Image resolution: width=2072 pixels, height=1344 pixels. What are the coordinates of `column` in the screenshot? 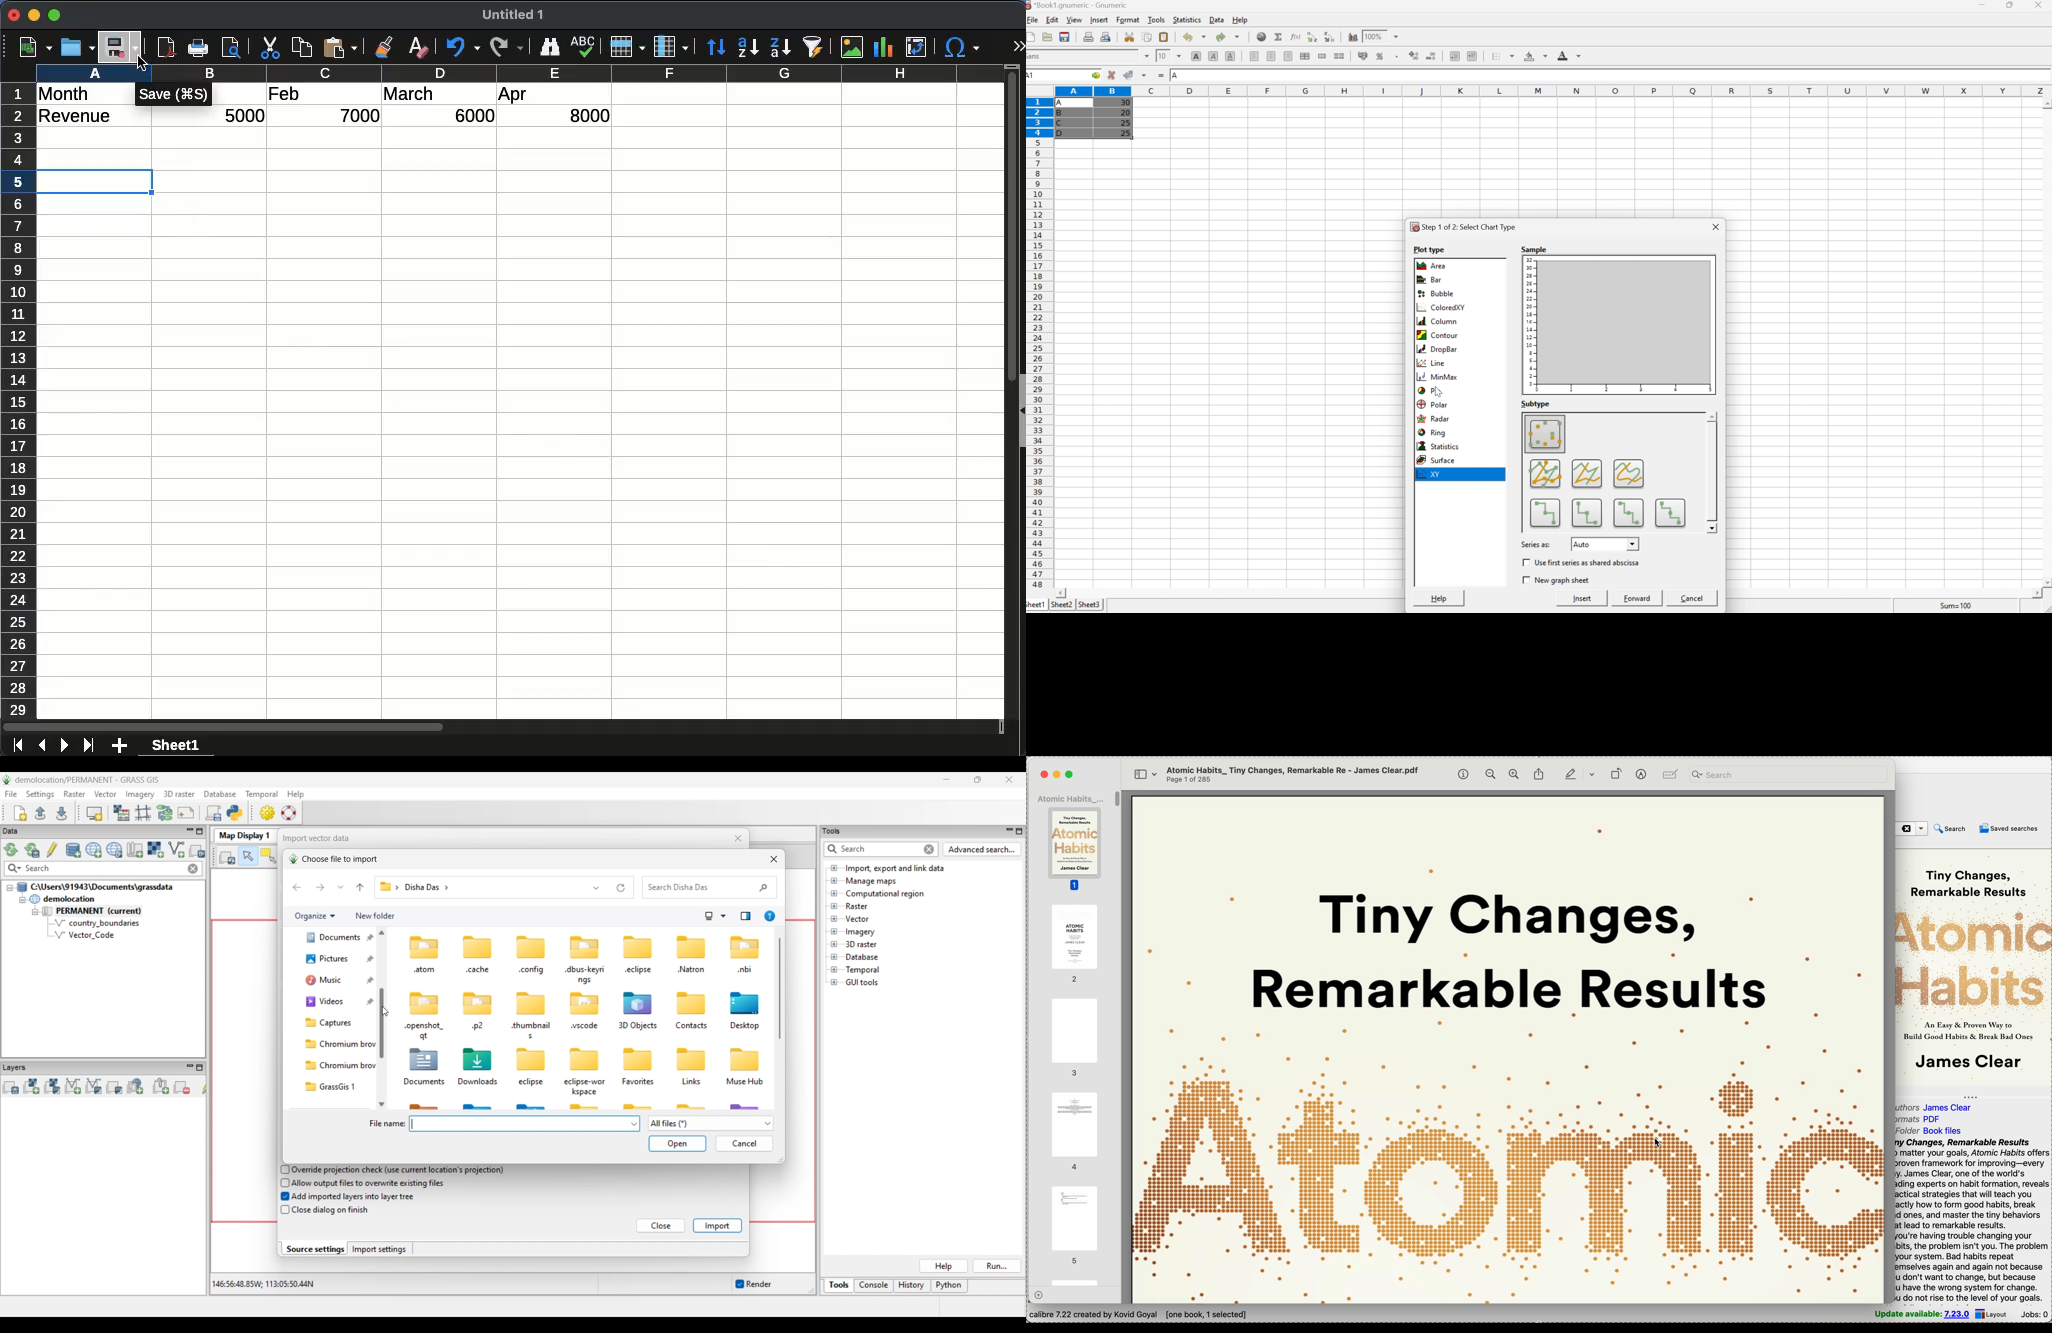 It's located at (671, 46).